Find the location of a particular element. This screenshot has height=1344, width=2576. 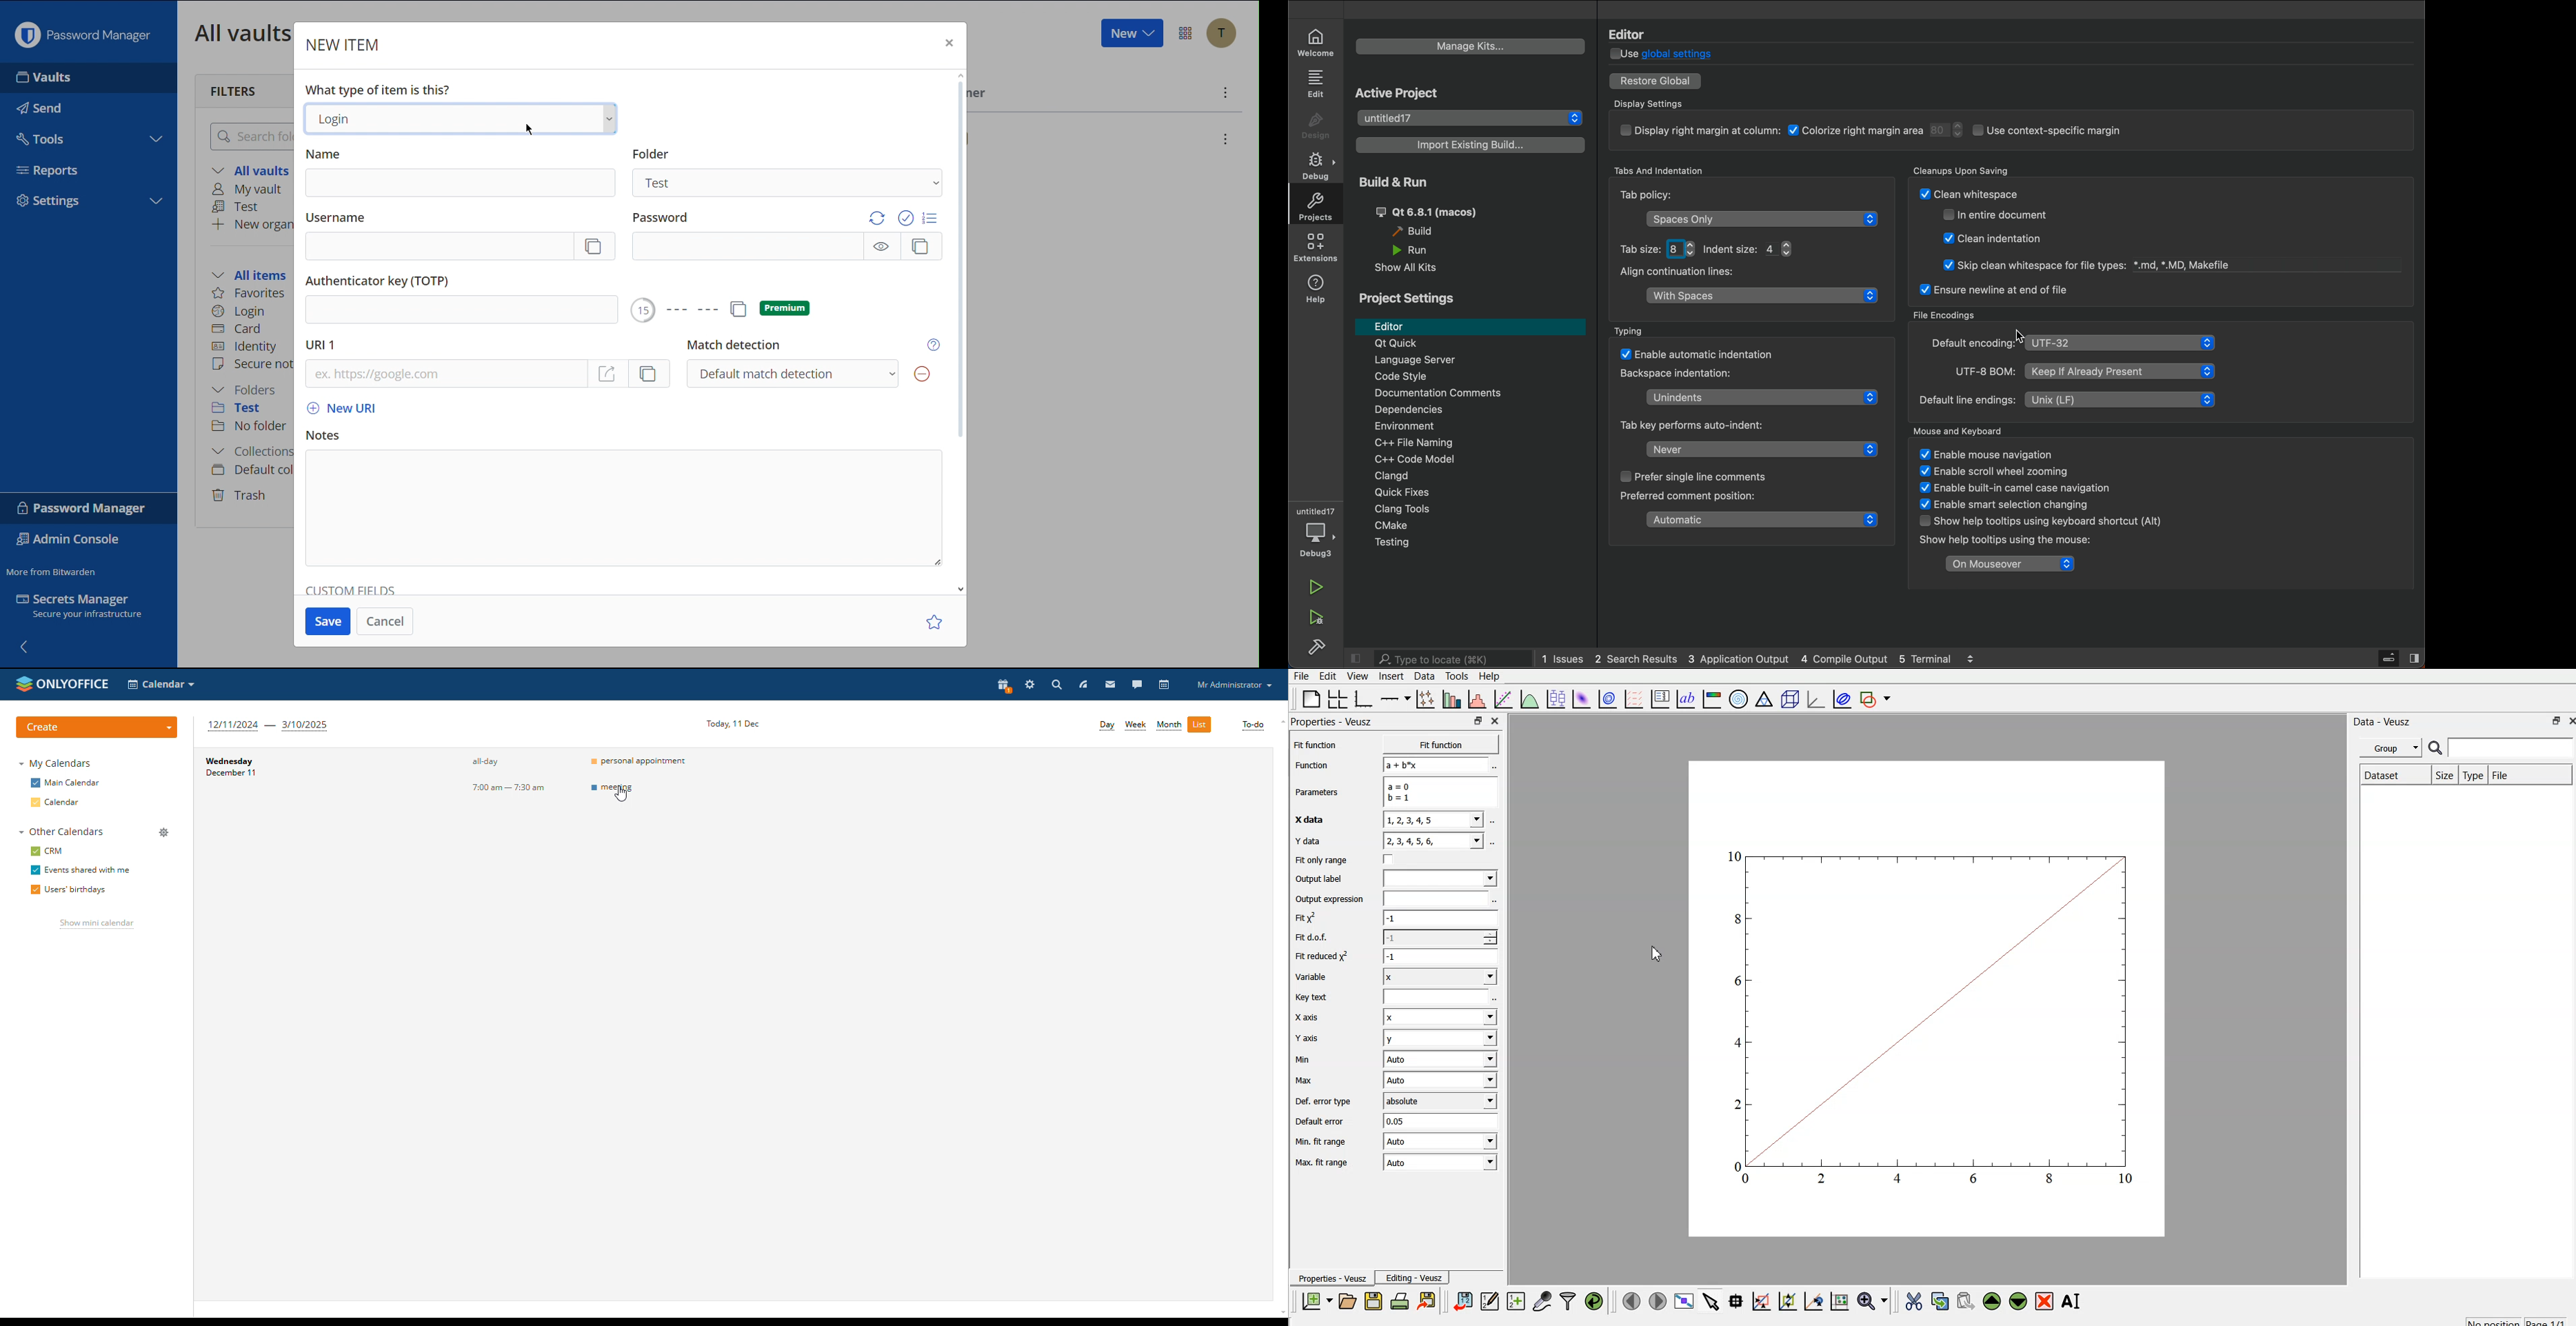

zoom functions menu is located at coordinates (1872, 1303).